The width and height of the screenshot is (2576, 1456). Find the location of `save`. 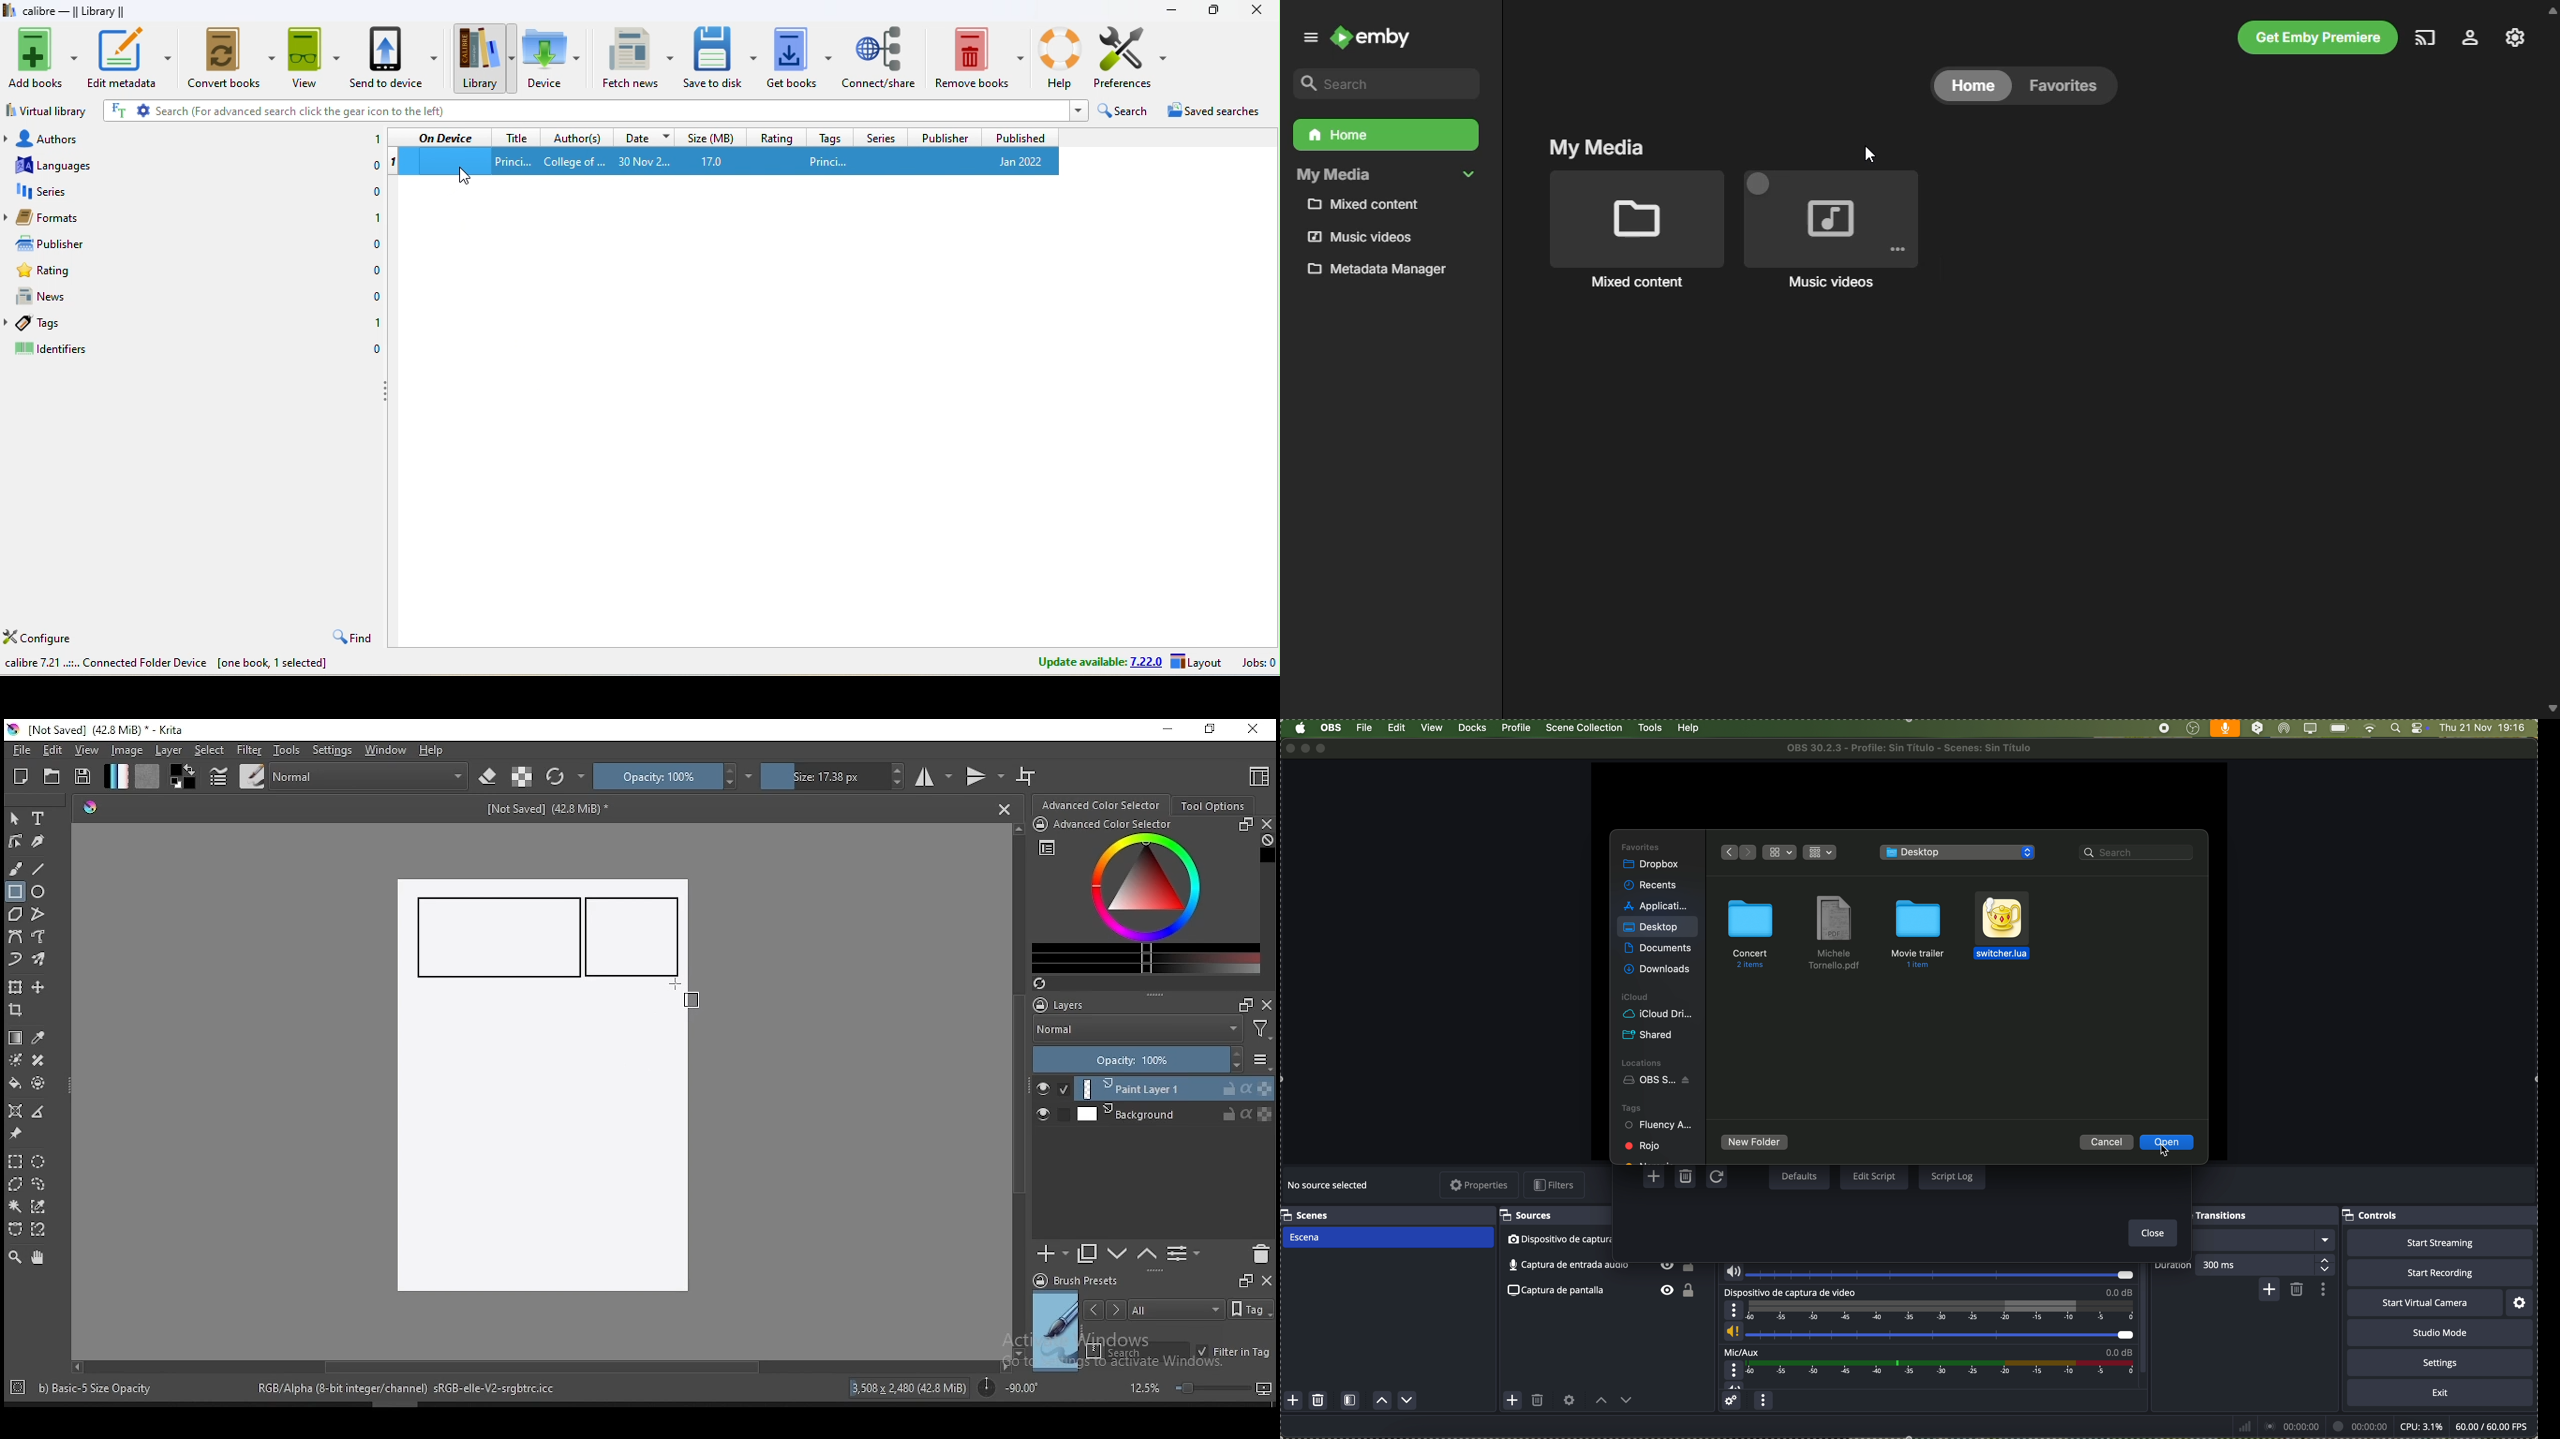

save is located at coordinates (83, 777).